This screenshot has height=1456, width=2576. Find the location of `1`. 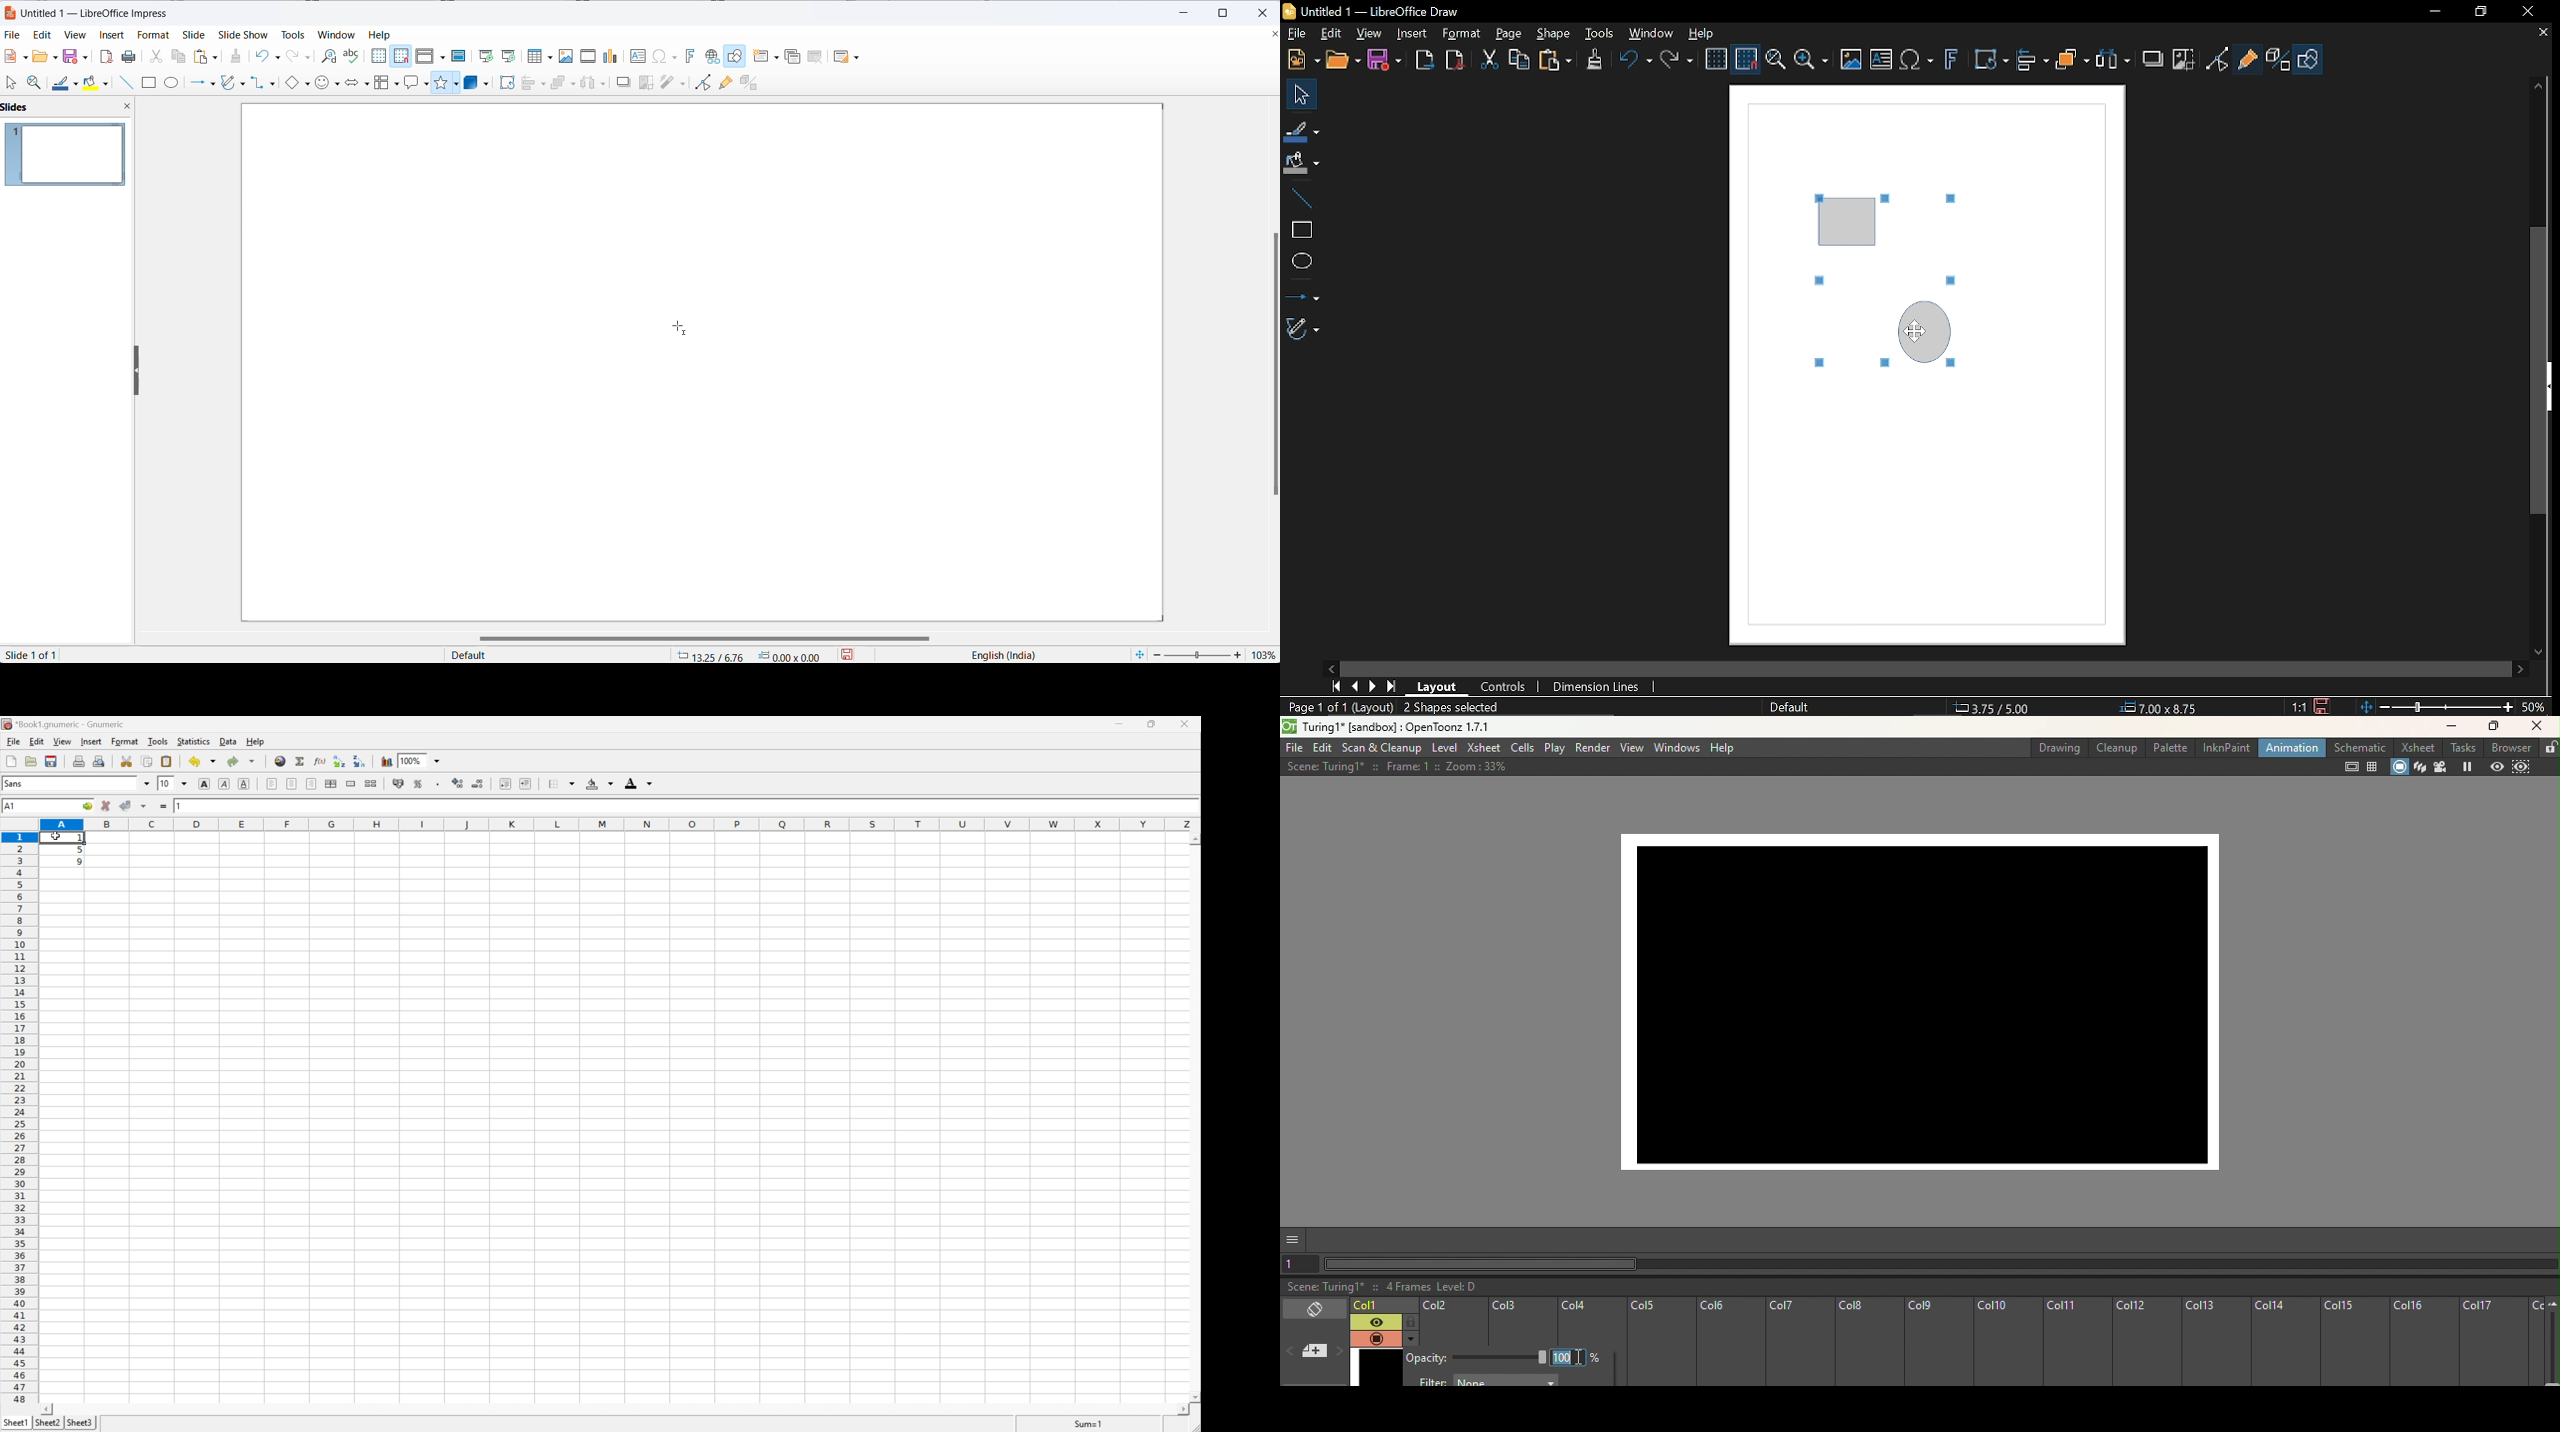

1 is located at coordinates (82, 839).